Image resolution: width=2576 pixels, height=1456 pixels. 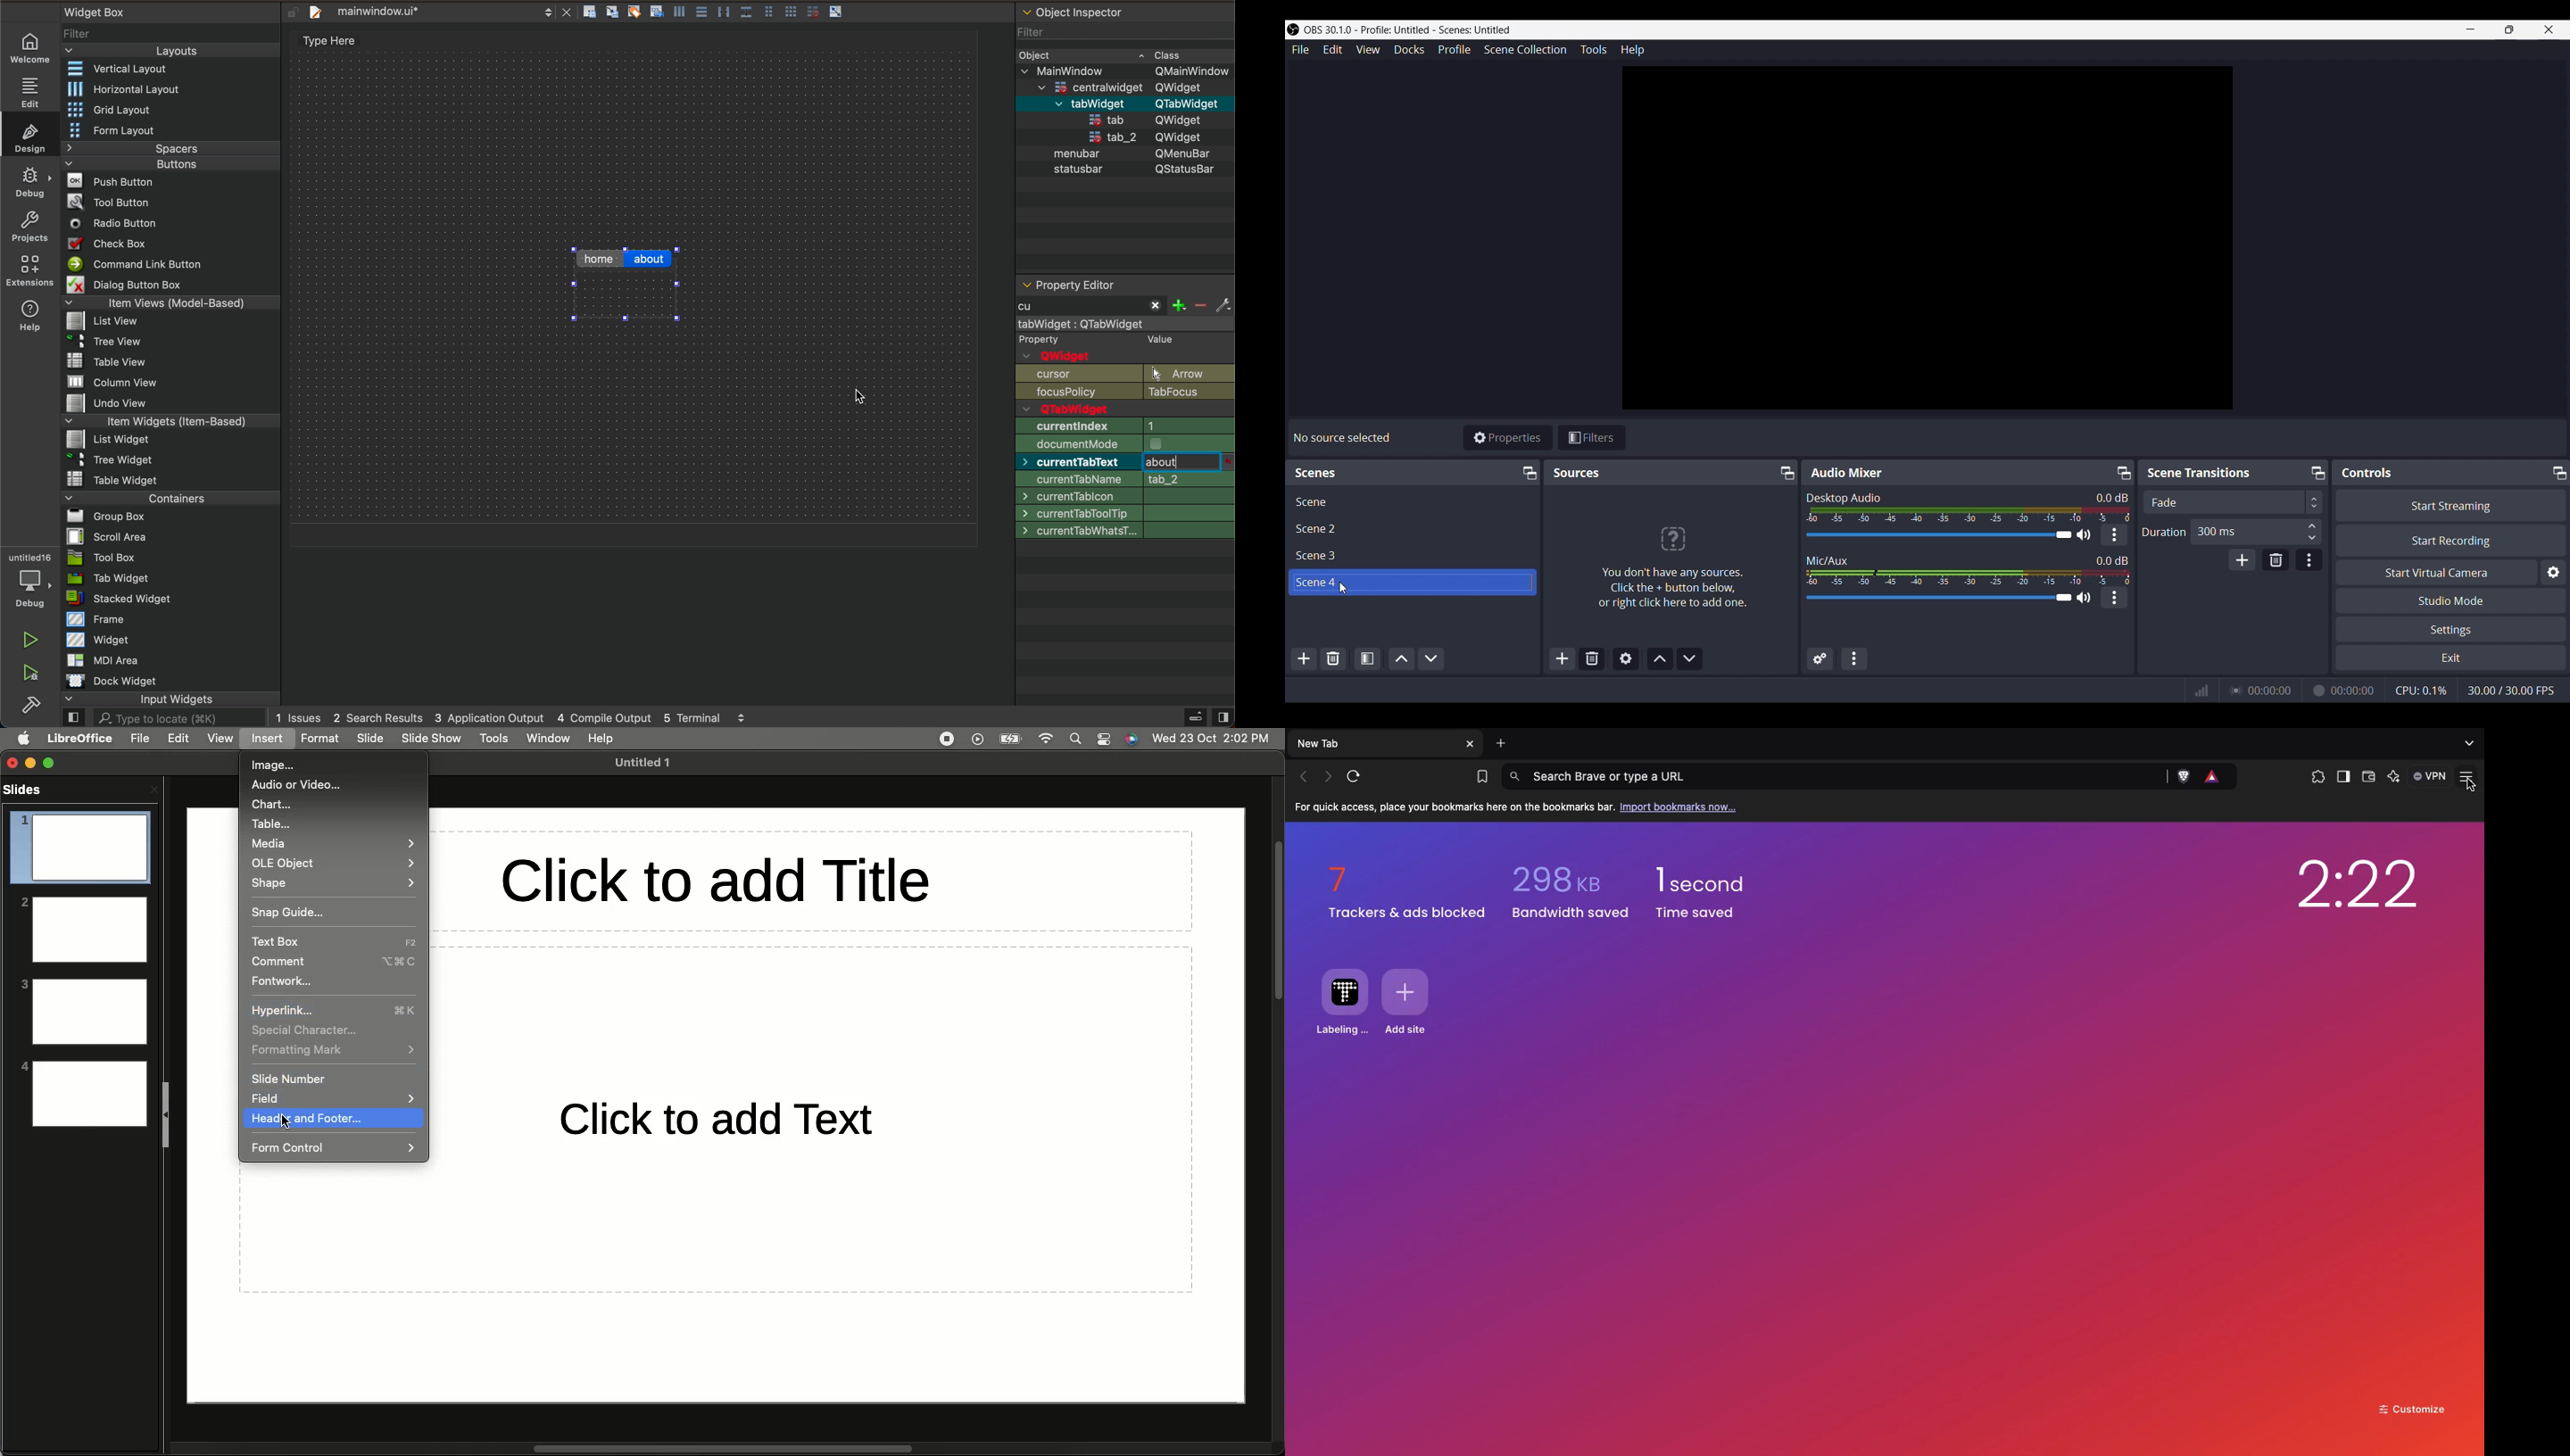 I want to click on Transition Type Dropdown, so click(x=2386, y=502).